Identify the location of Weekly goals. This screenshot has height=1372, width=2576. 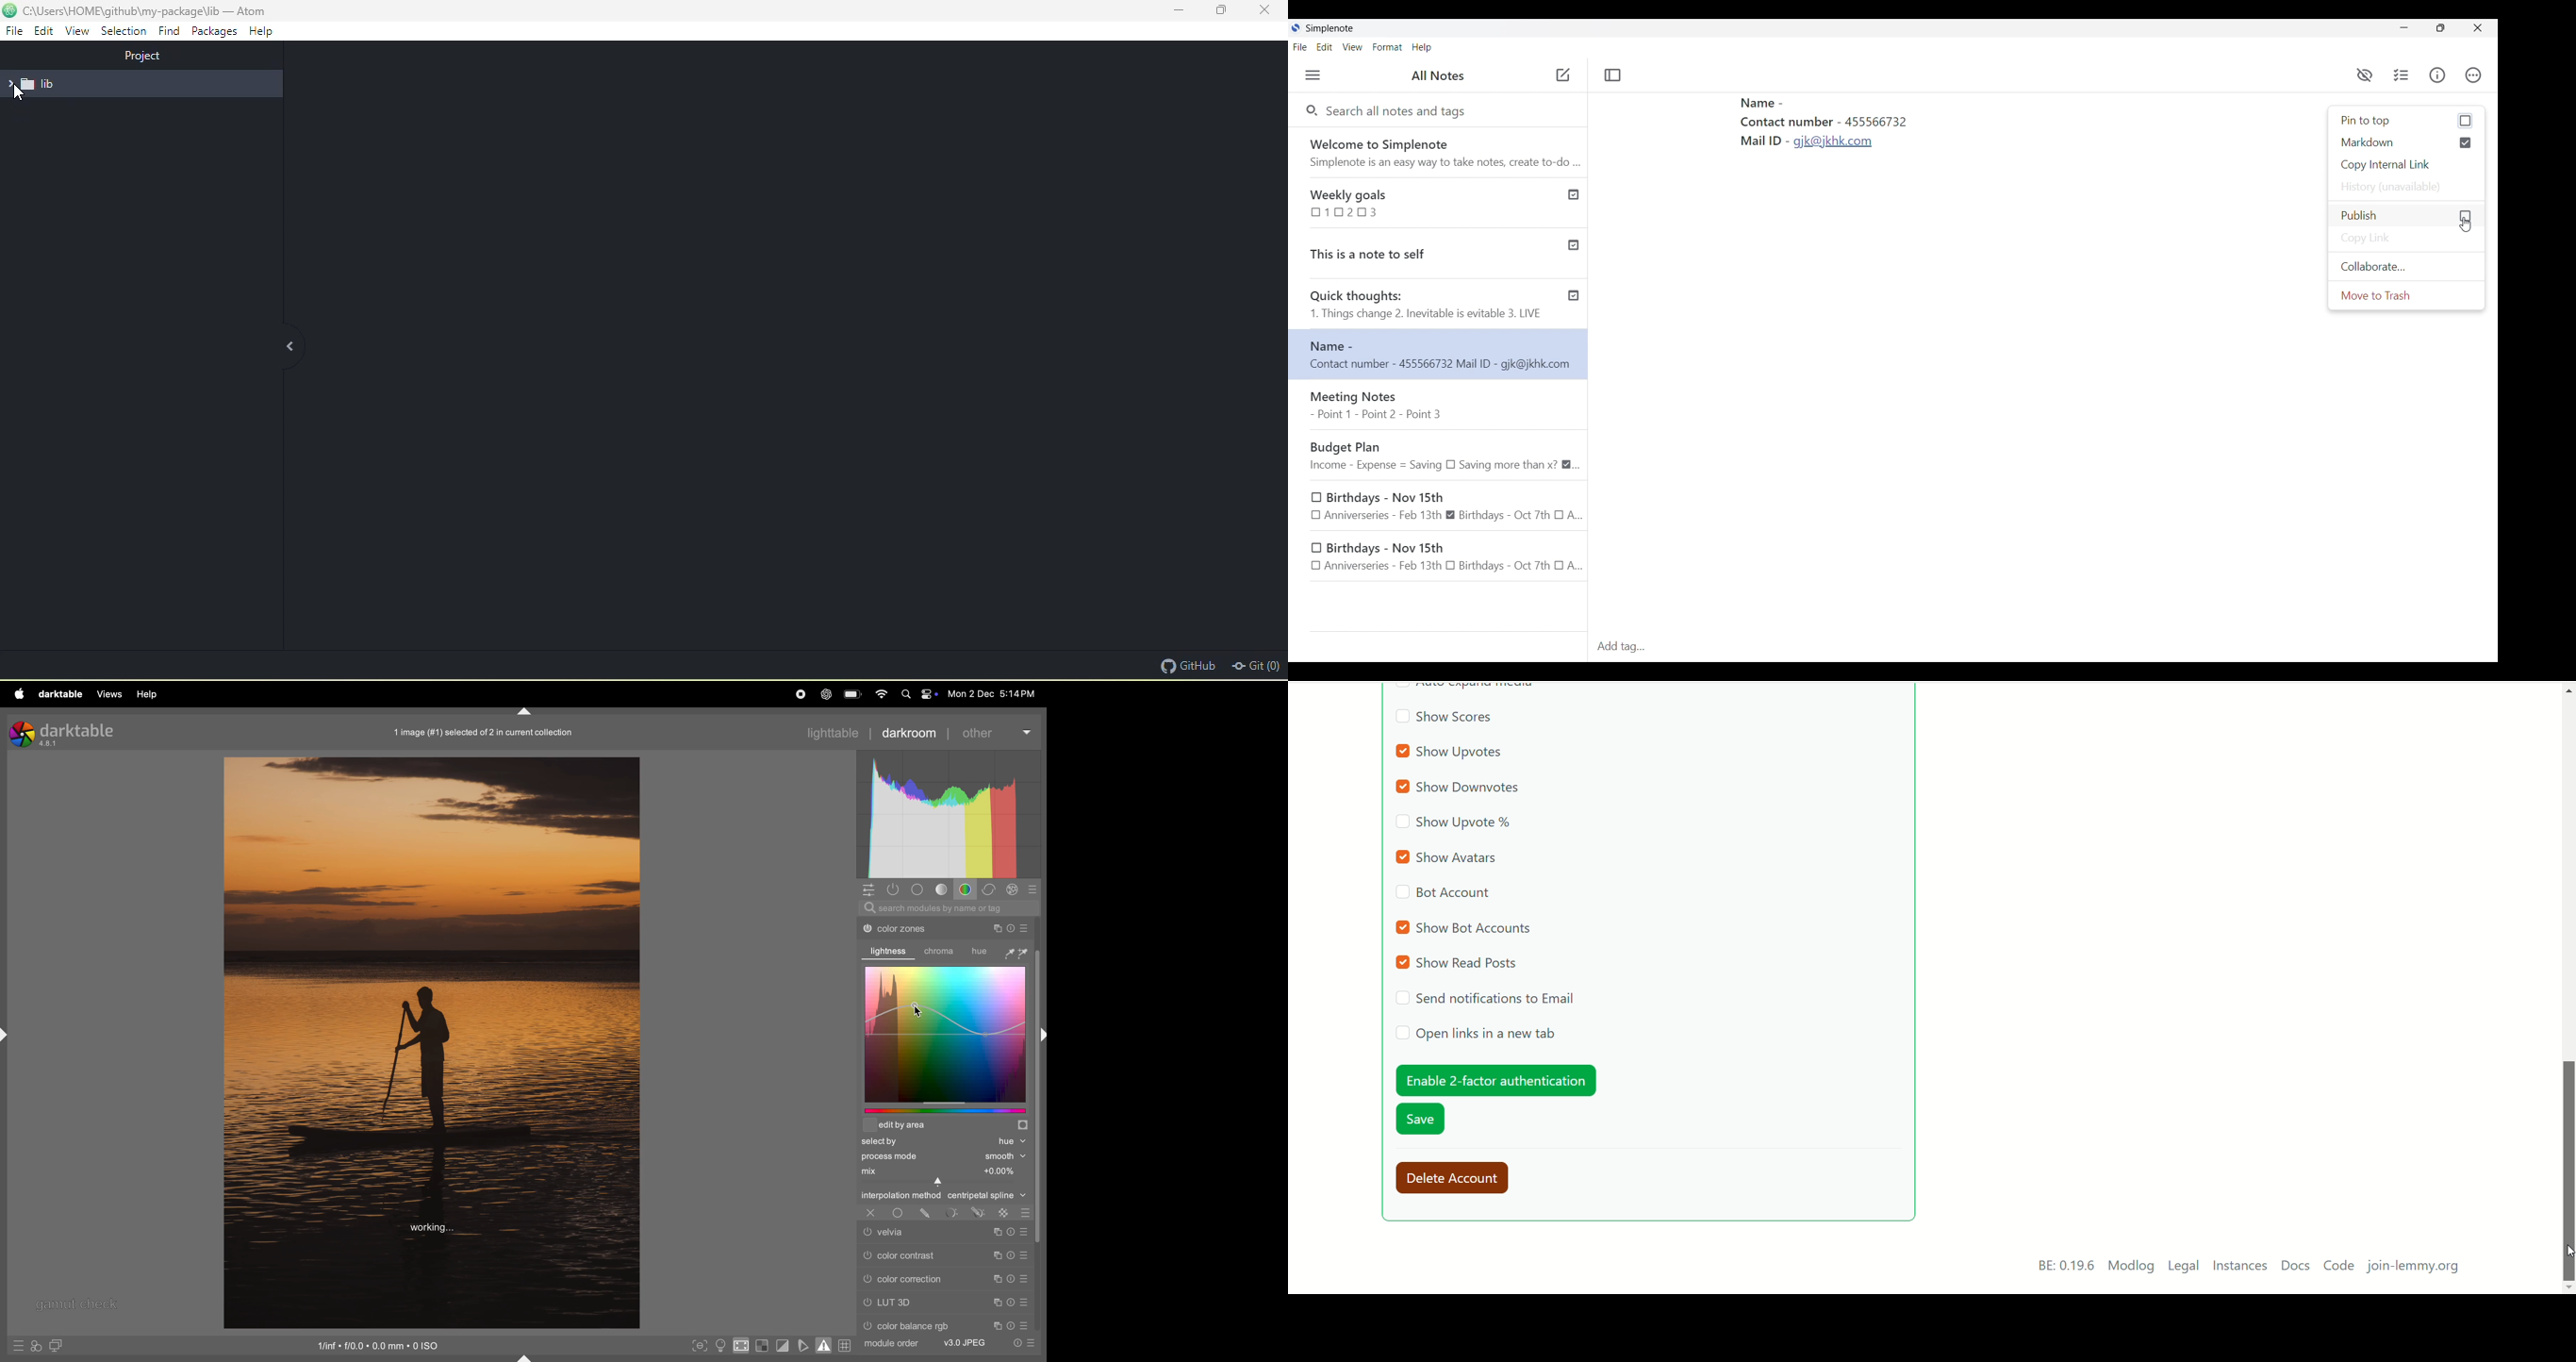
(1422, 202).